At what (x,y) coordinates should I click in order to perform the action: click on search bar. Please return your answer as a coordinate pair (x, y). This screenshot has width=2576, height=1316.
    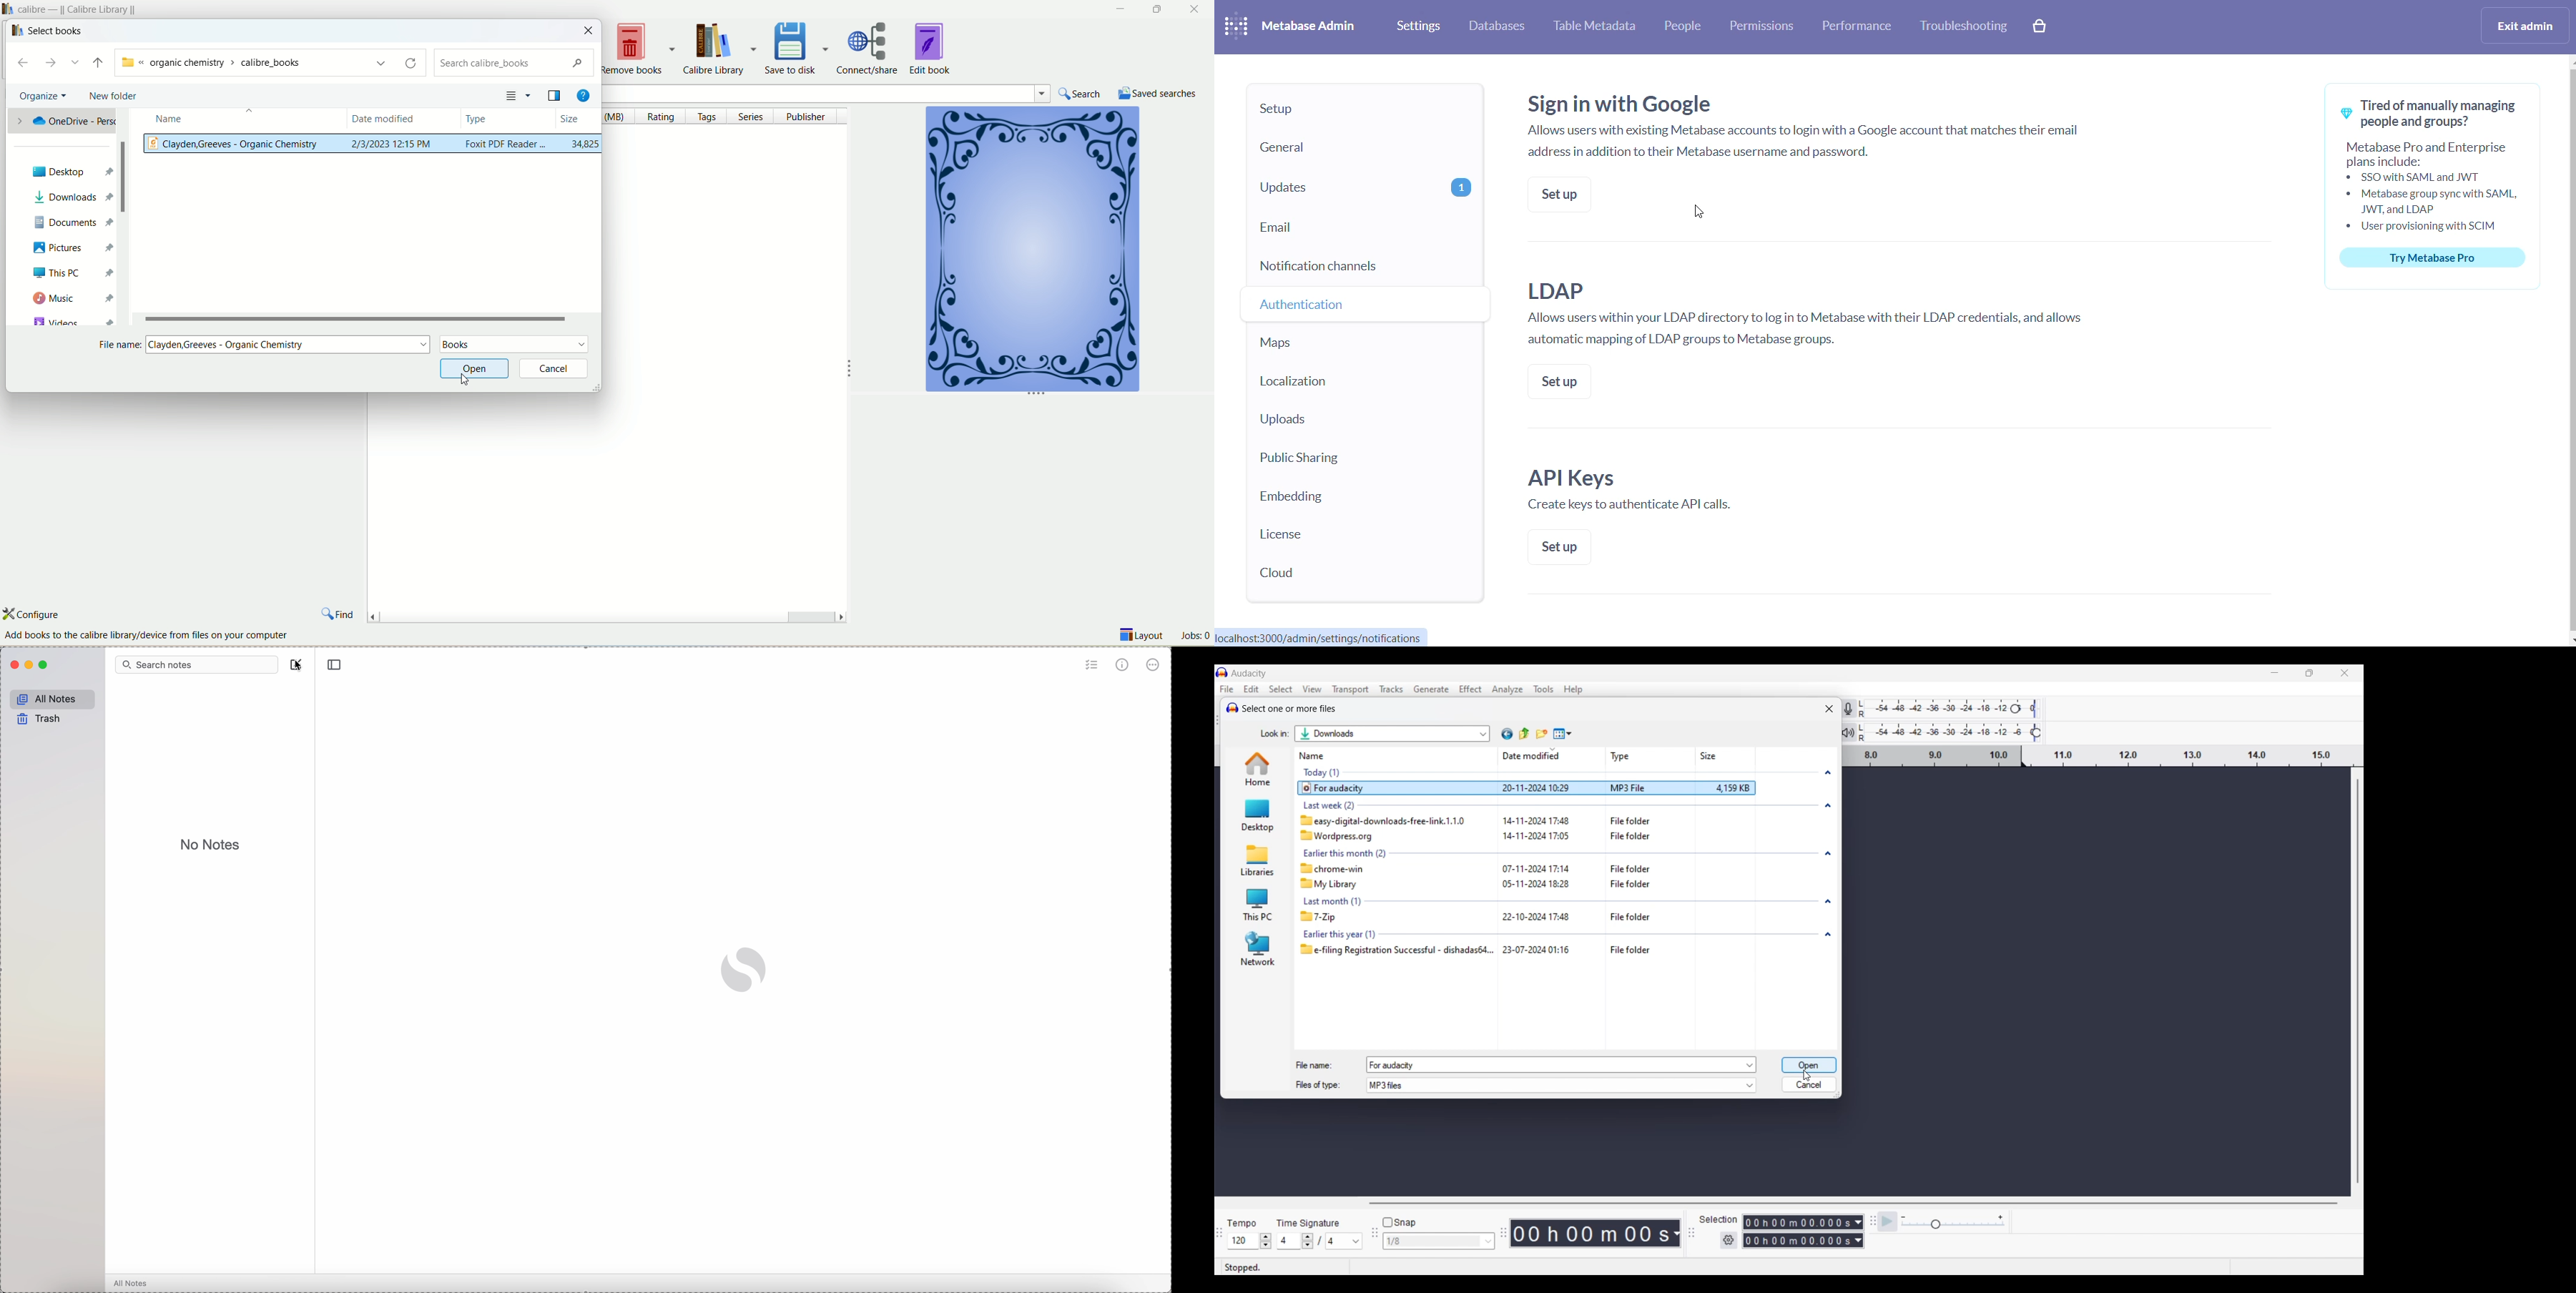
    Looking at the image, I should click on (197, 664).